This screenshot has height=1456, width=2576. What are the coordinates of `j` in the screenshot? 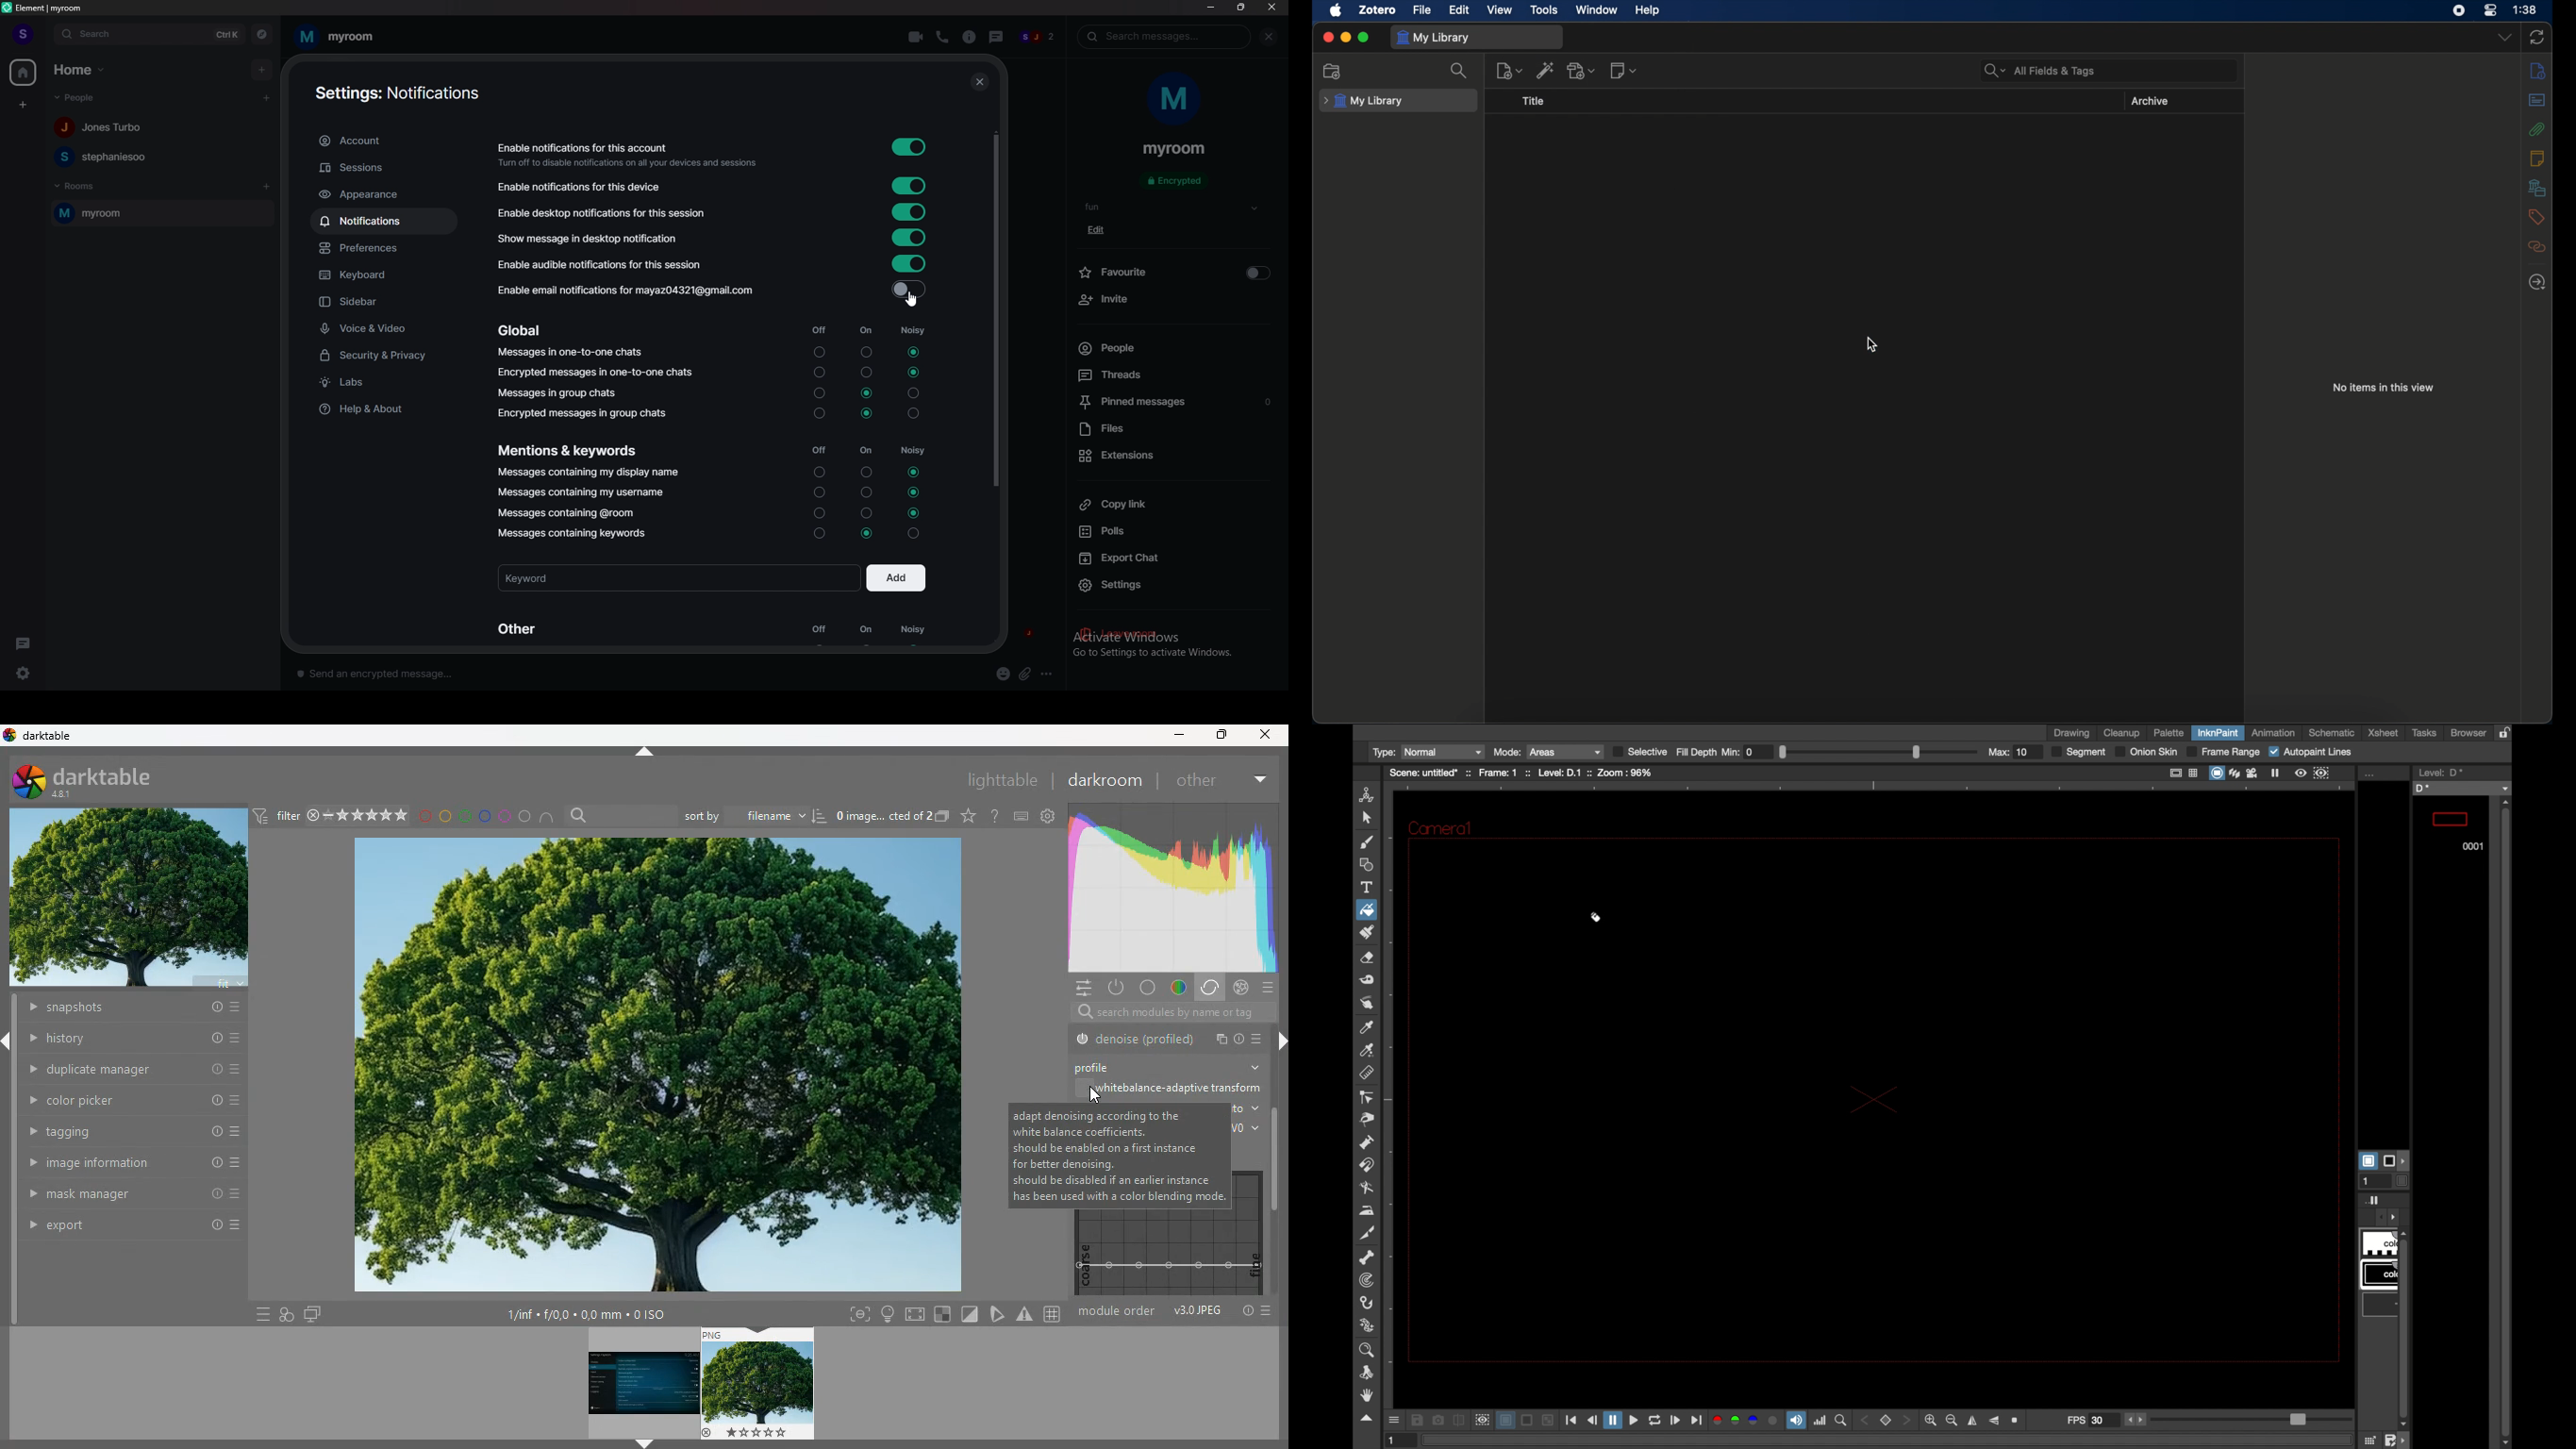 It's located at (1028, 635).